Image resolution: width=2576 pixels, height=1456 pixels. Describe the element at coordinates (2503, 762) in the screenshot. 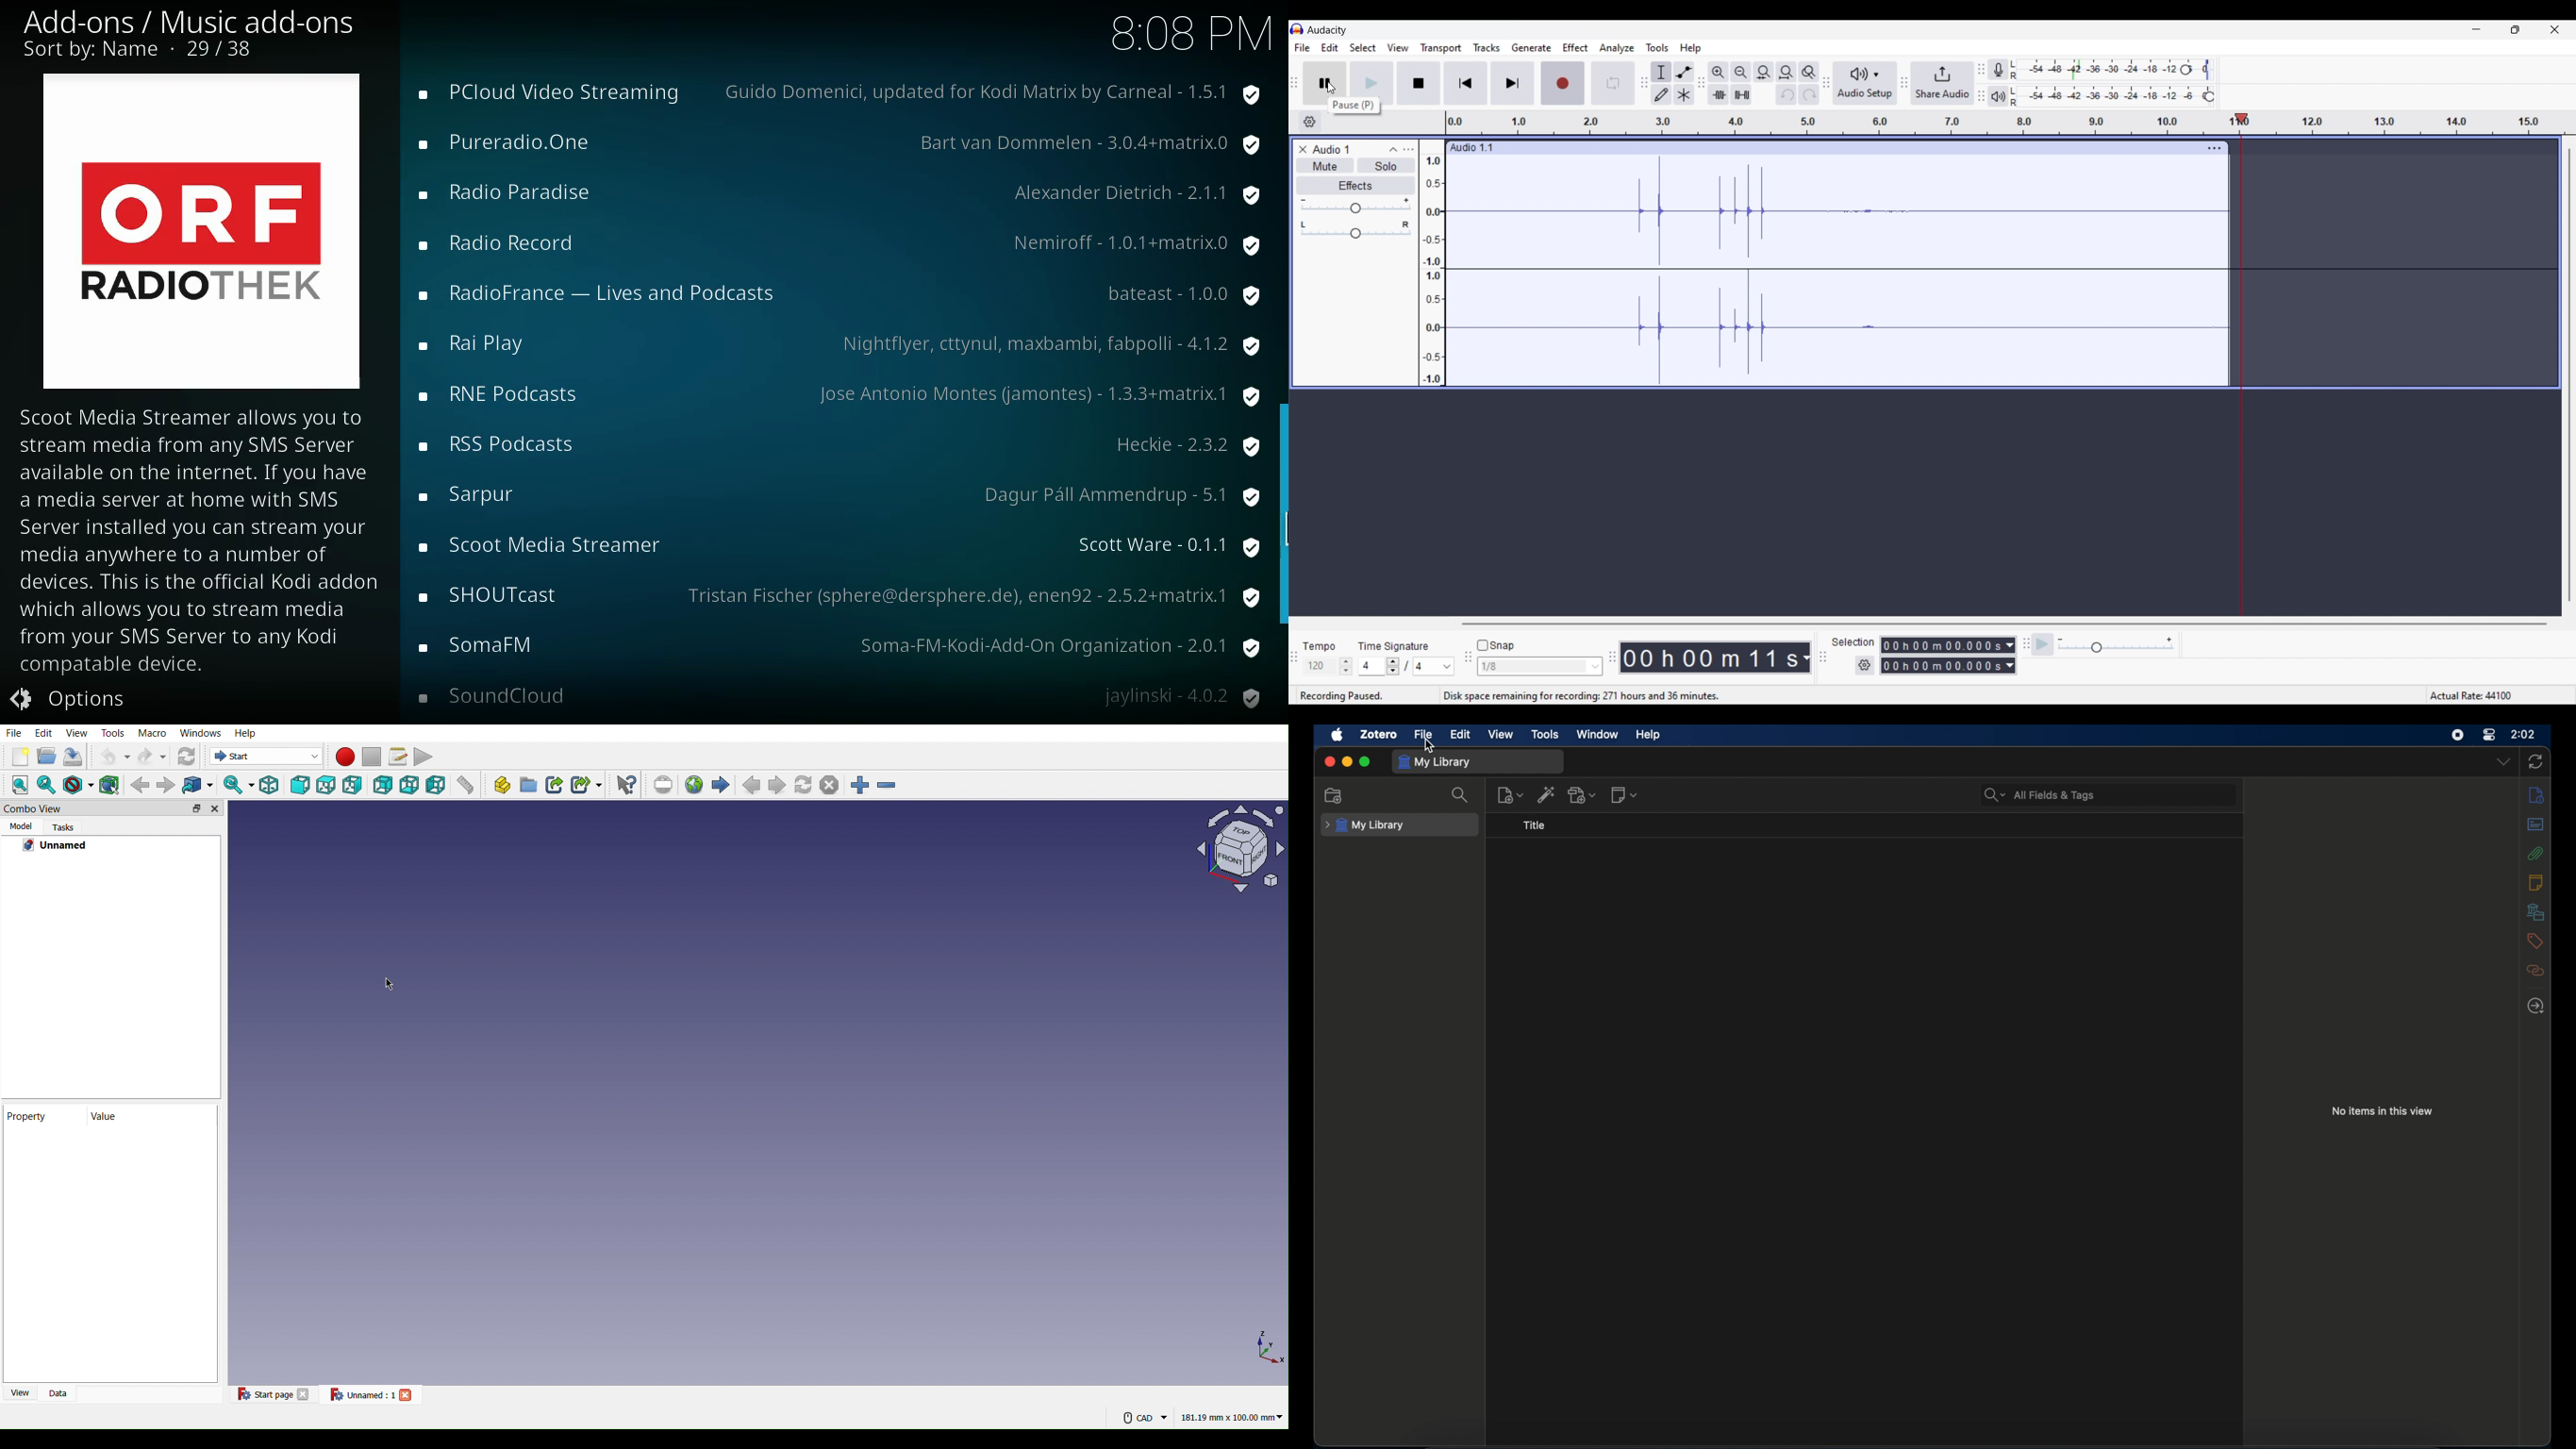

I see `dropdown` at that location.